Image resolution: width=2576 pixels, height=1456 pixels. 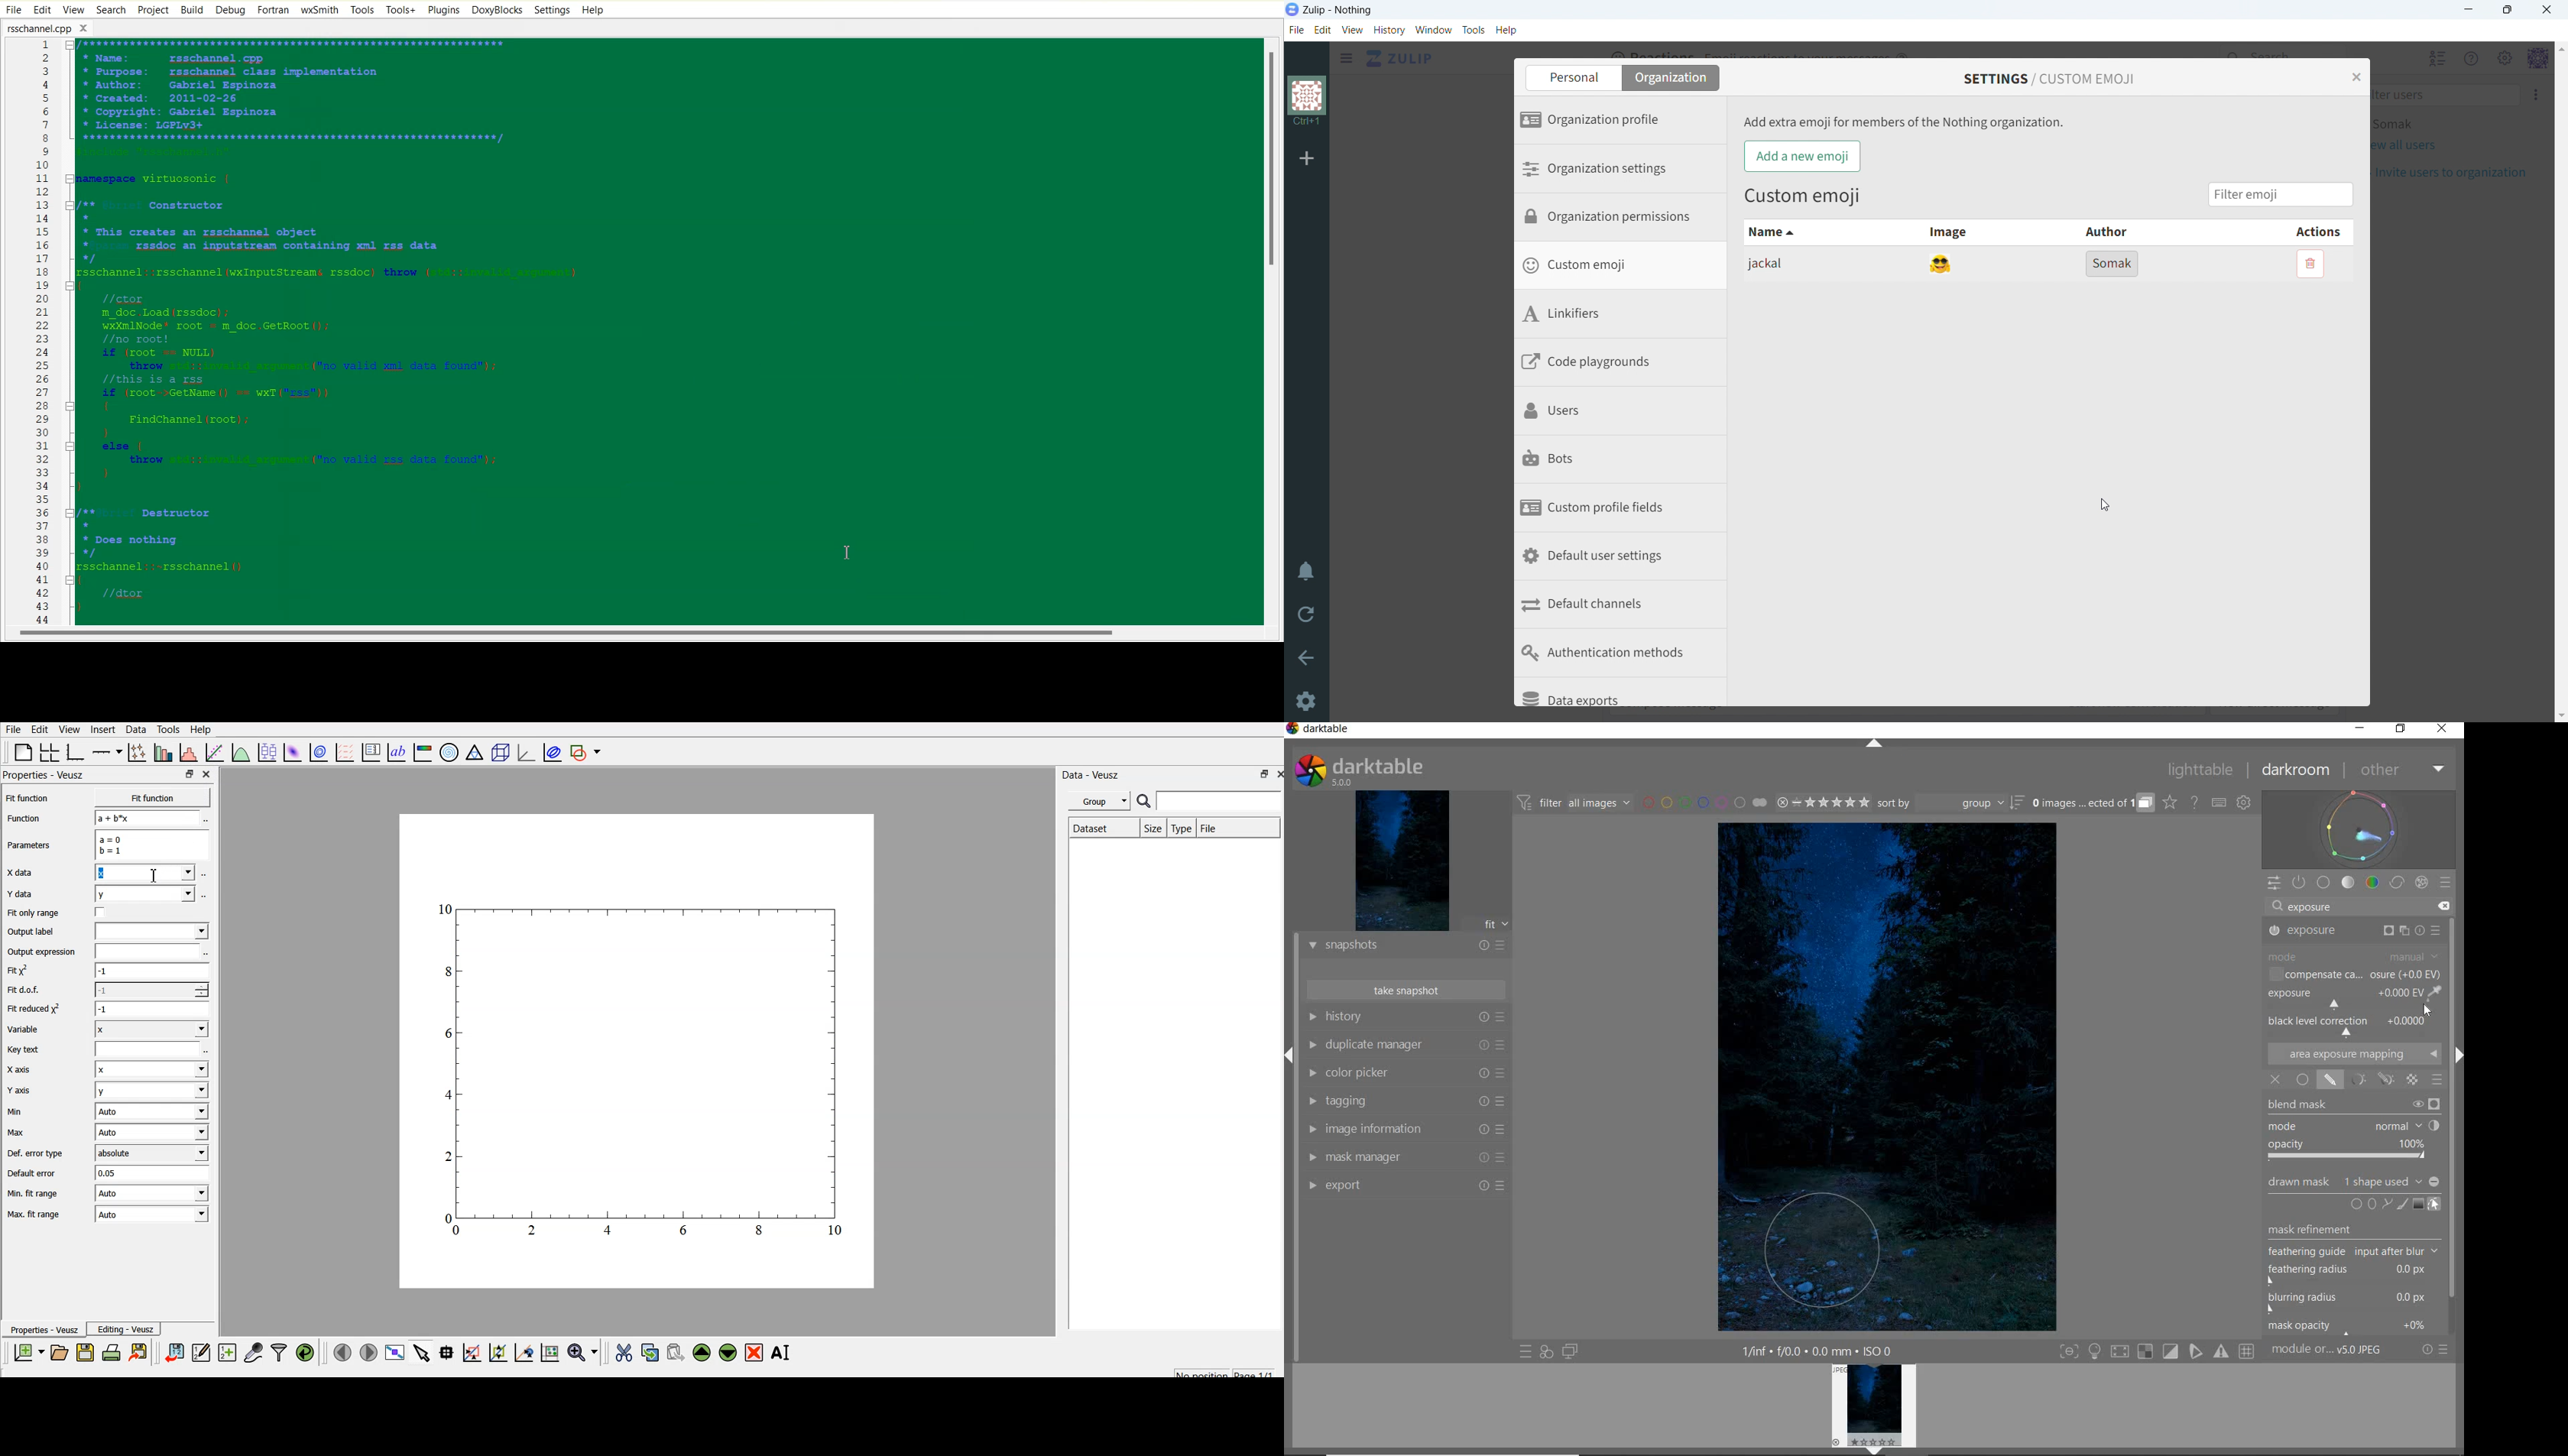 What do you see at coordinates (1408, 991) in the screenshot?
I see `TAKE SNAPSHOT` at bounding box center [1408, 991].